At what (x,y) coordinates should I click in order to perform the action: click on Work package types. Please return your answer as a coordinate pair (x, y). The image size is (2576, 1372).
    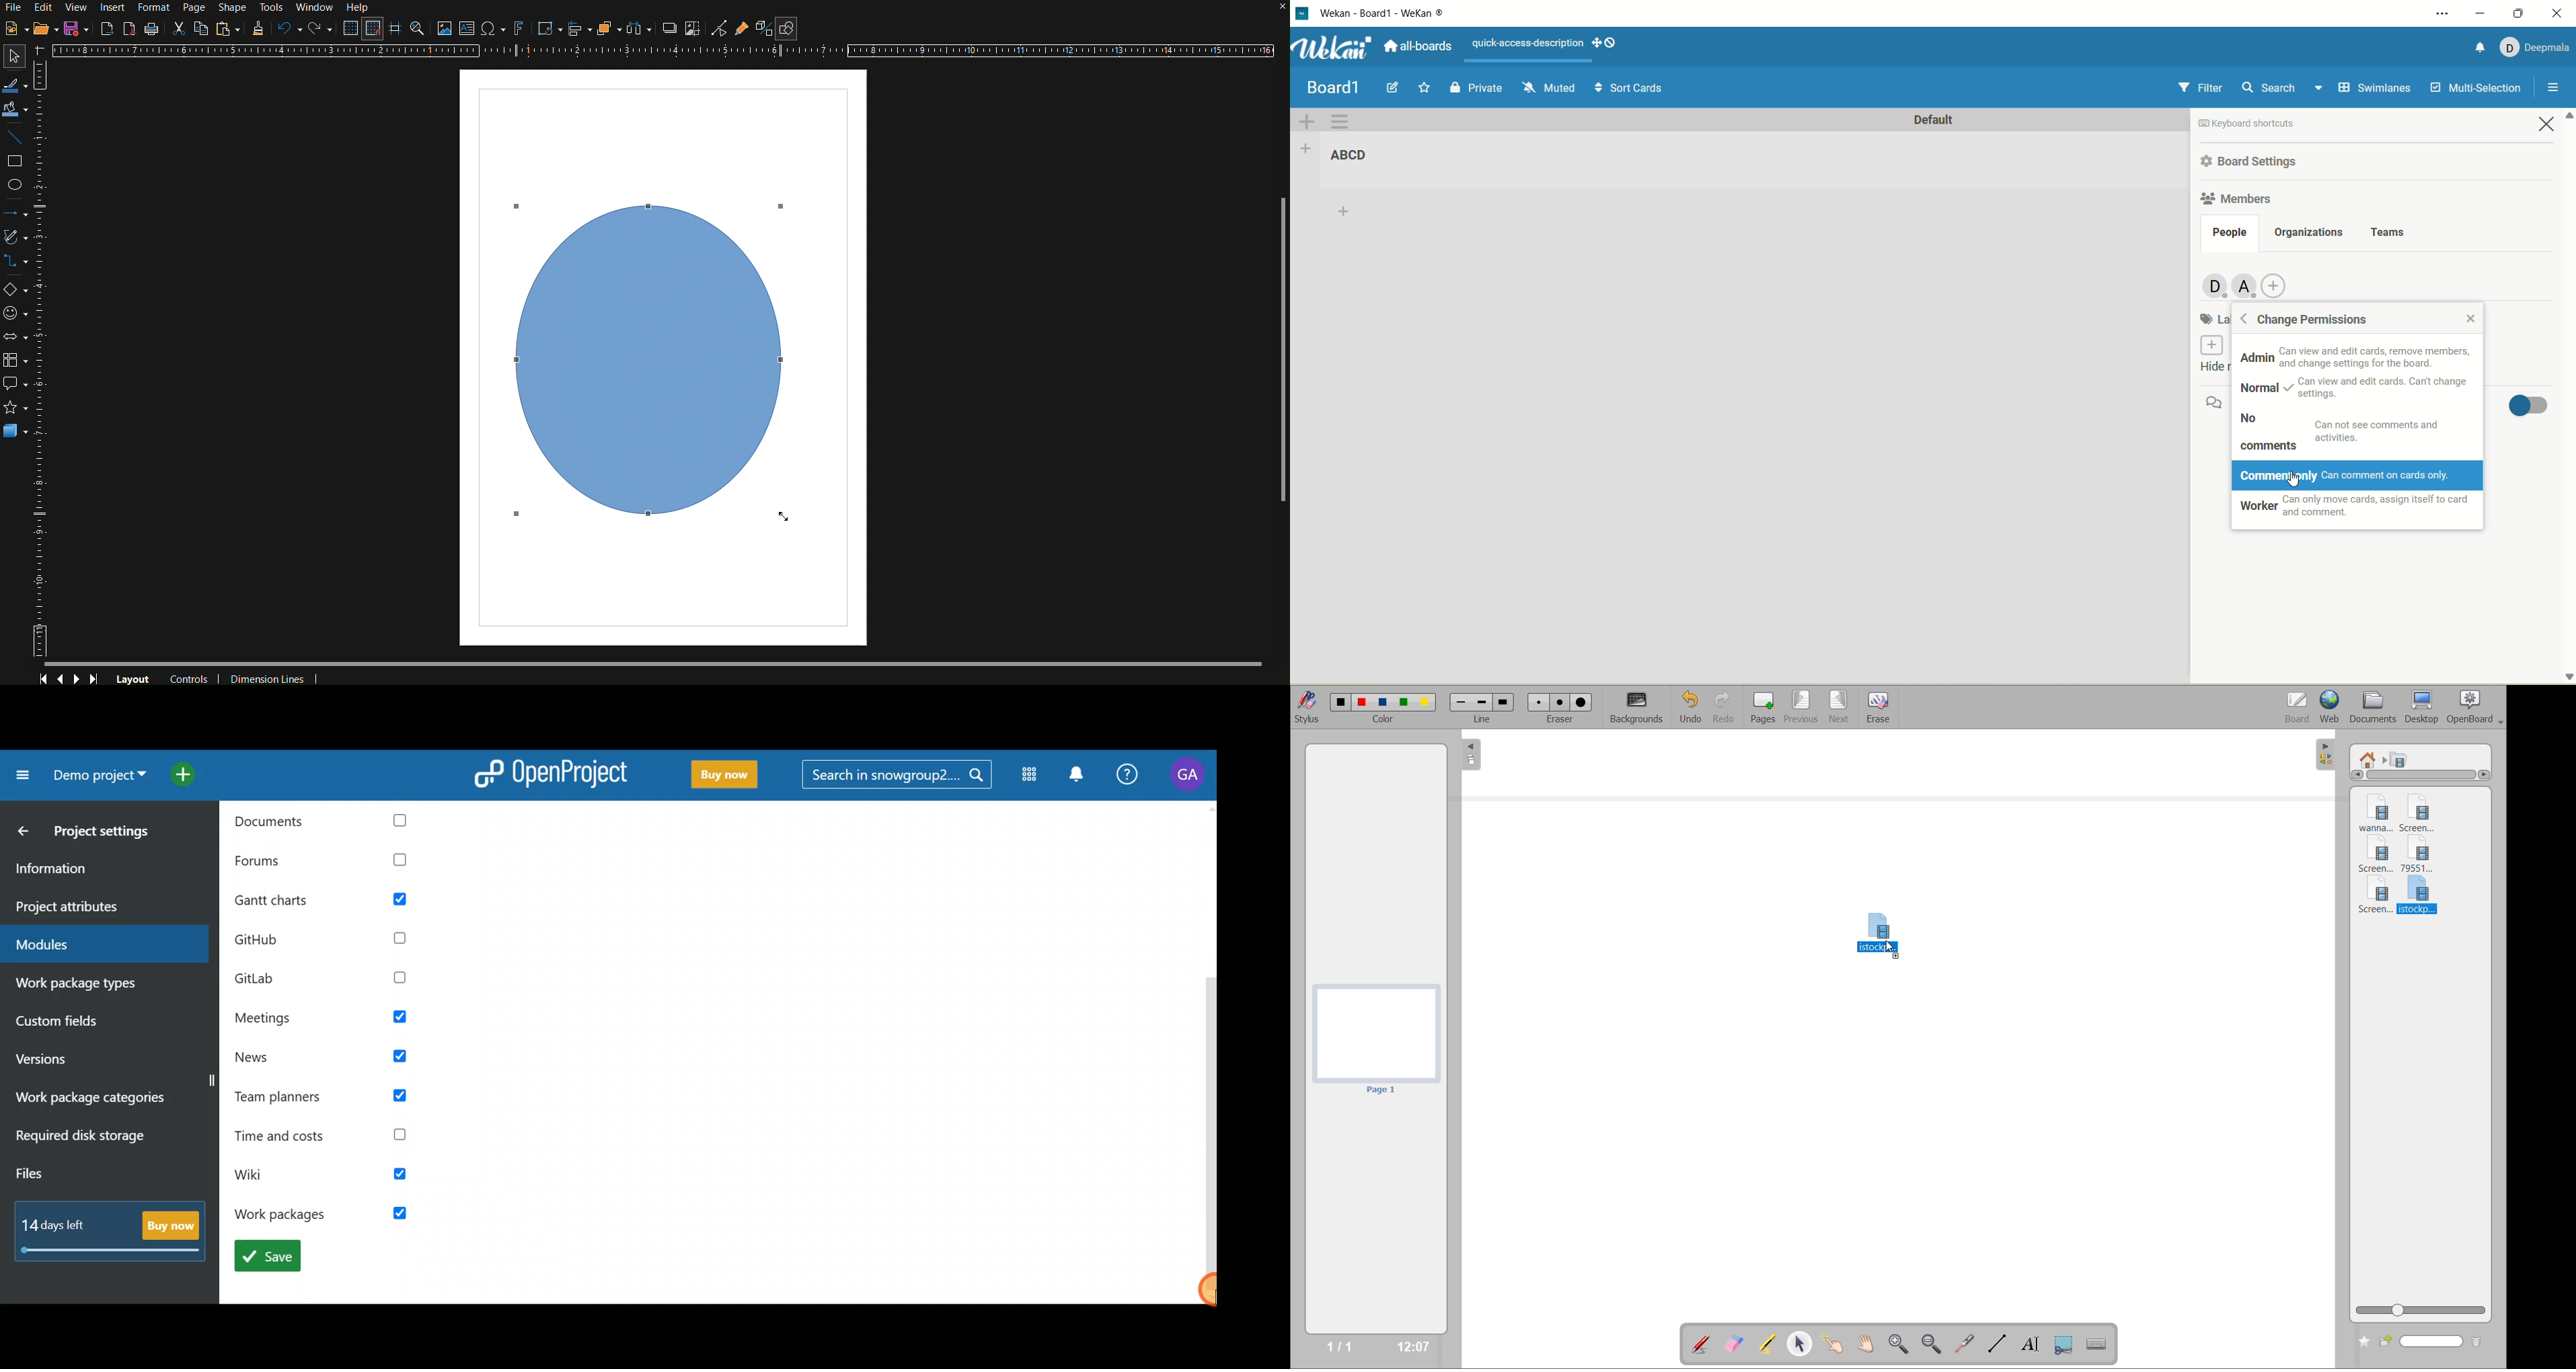
    Looking at the image, I should click on (98, 986).